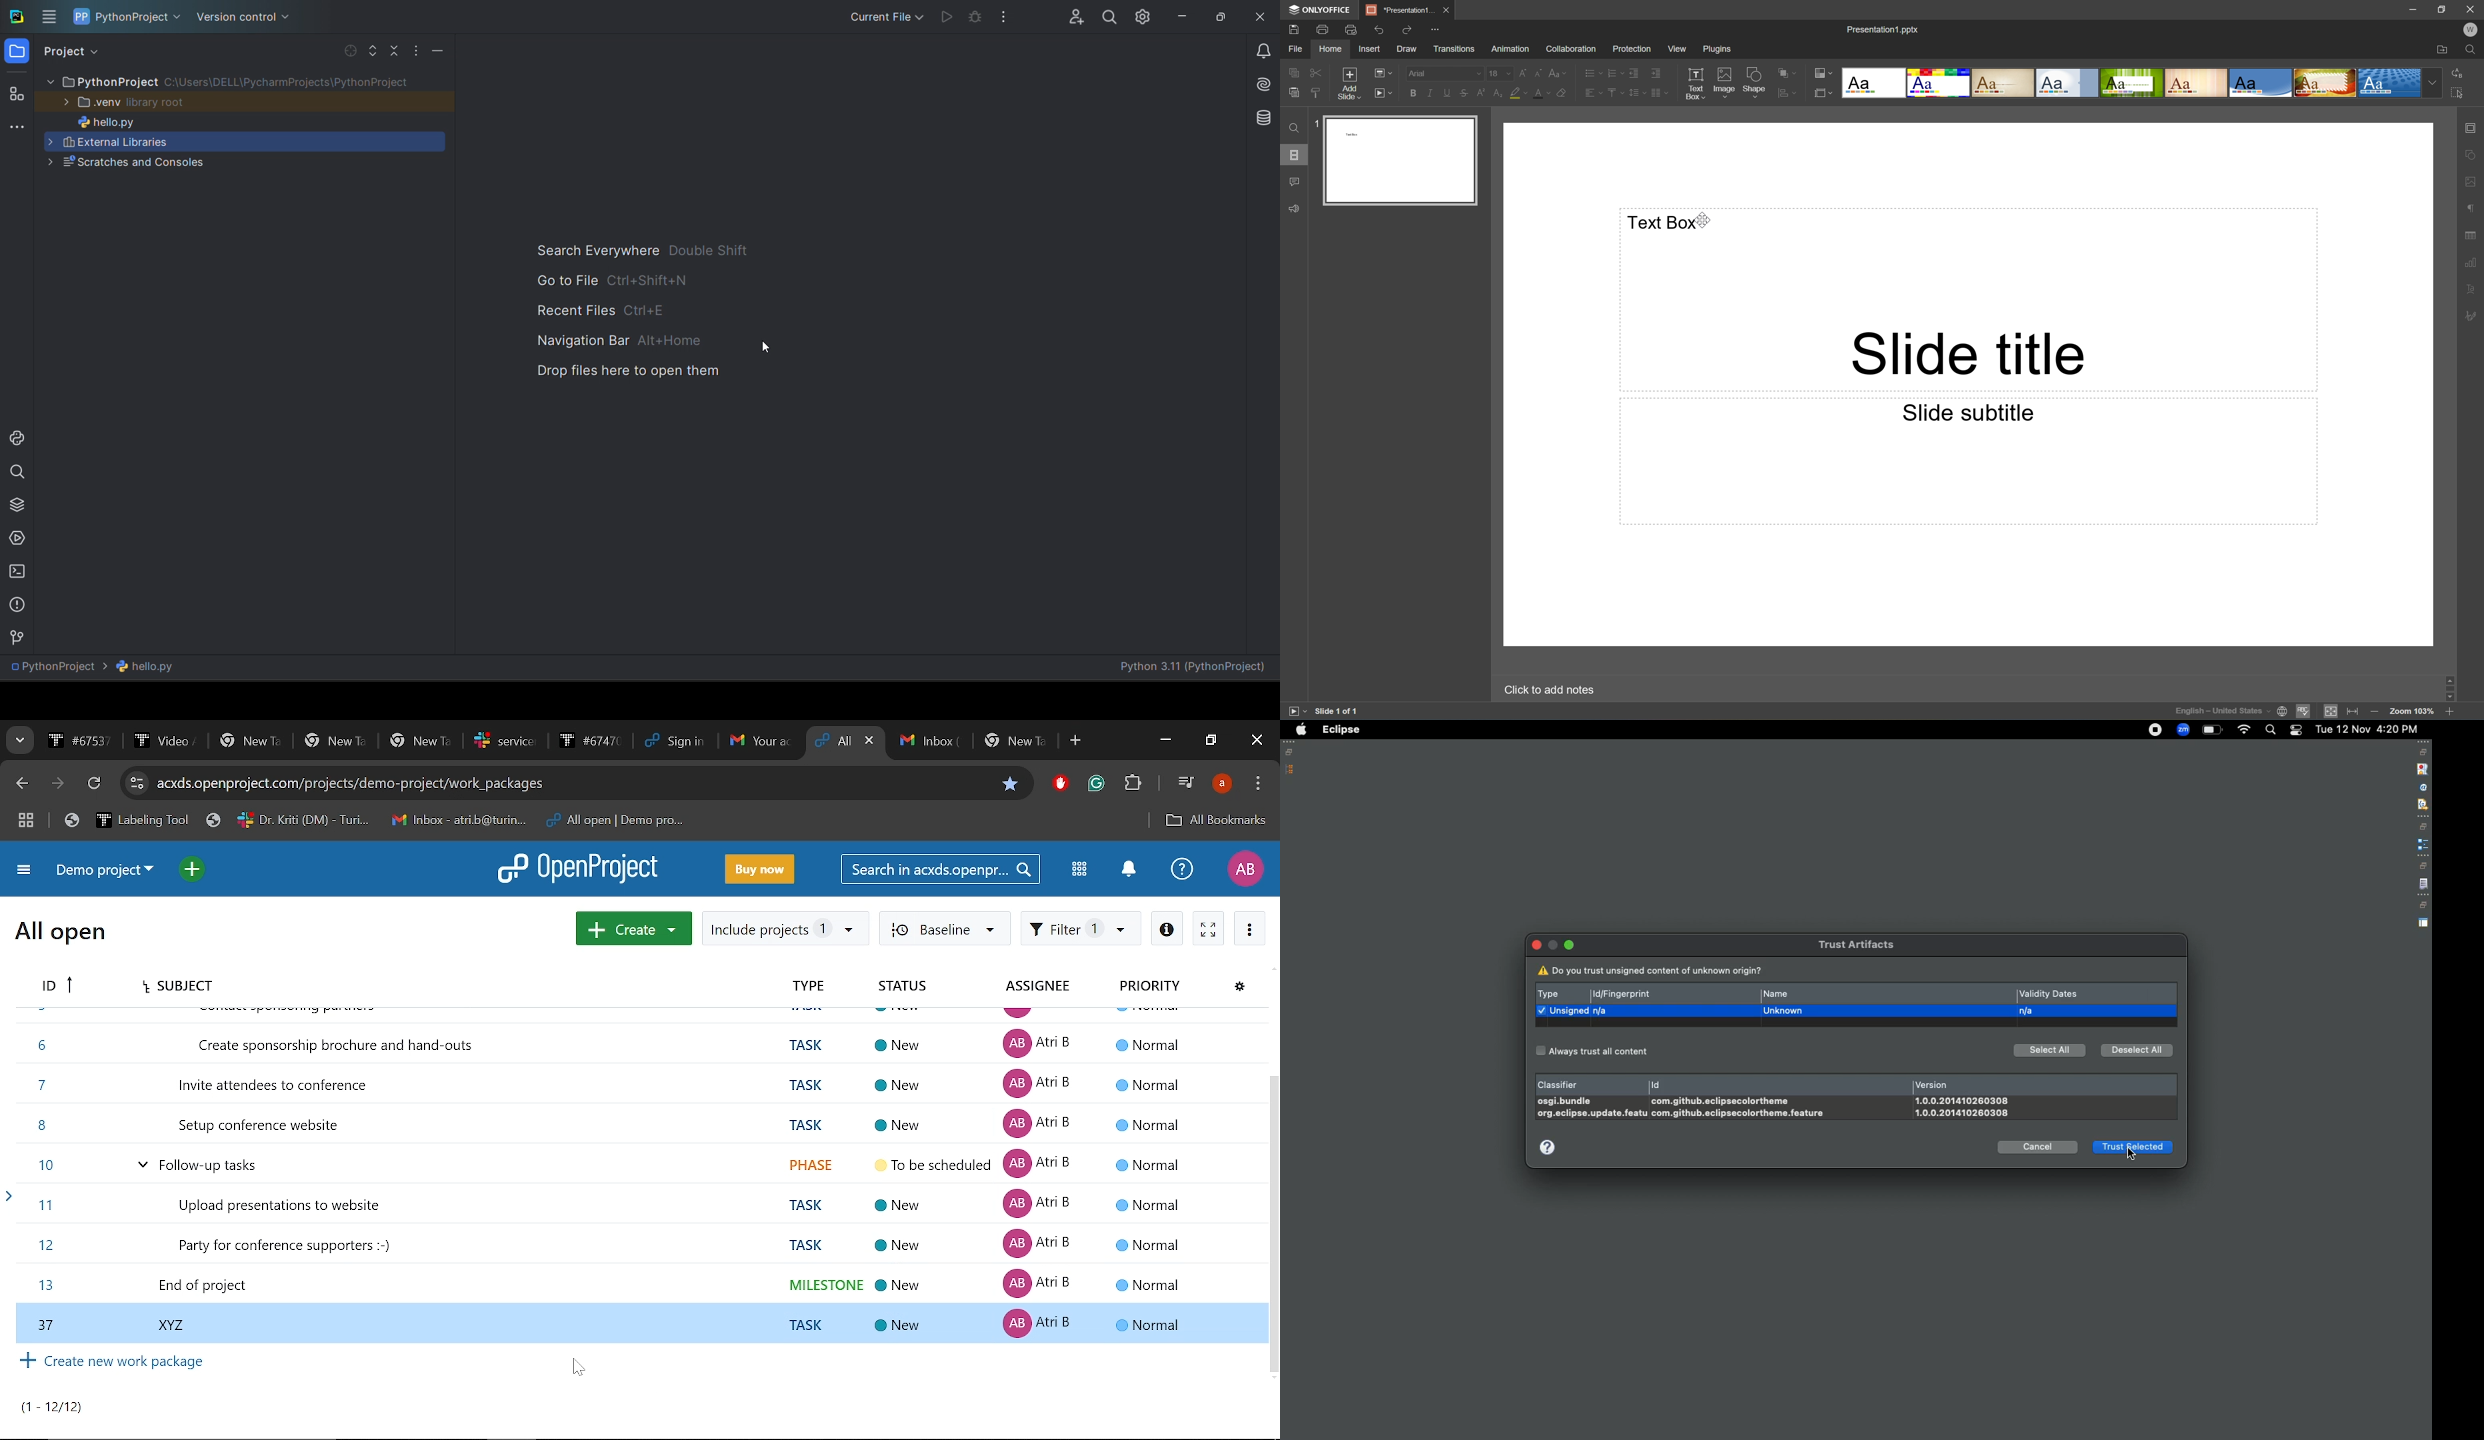 Image resolution: width=2492 pixels, height=1456 pixels. What do you see at coordinates (2458, 72) in the screenshot?
I see `Replace` at bounding box center [2458, 72].